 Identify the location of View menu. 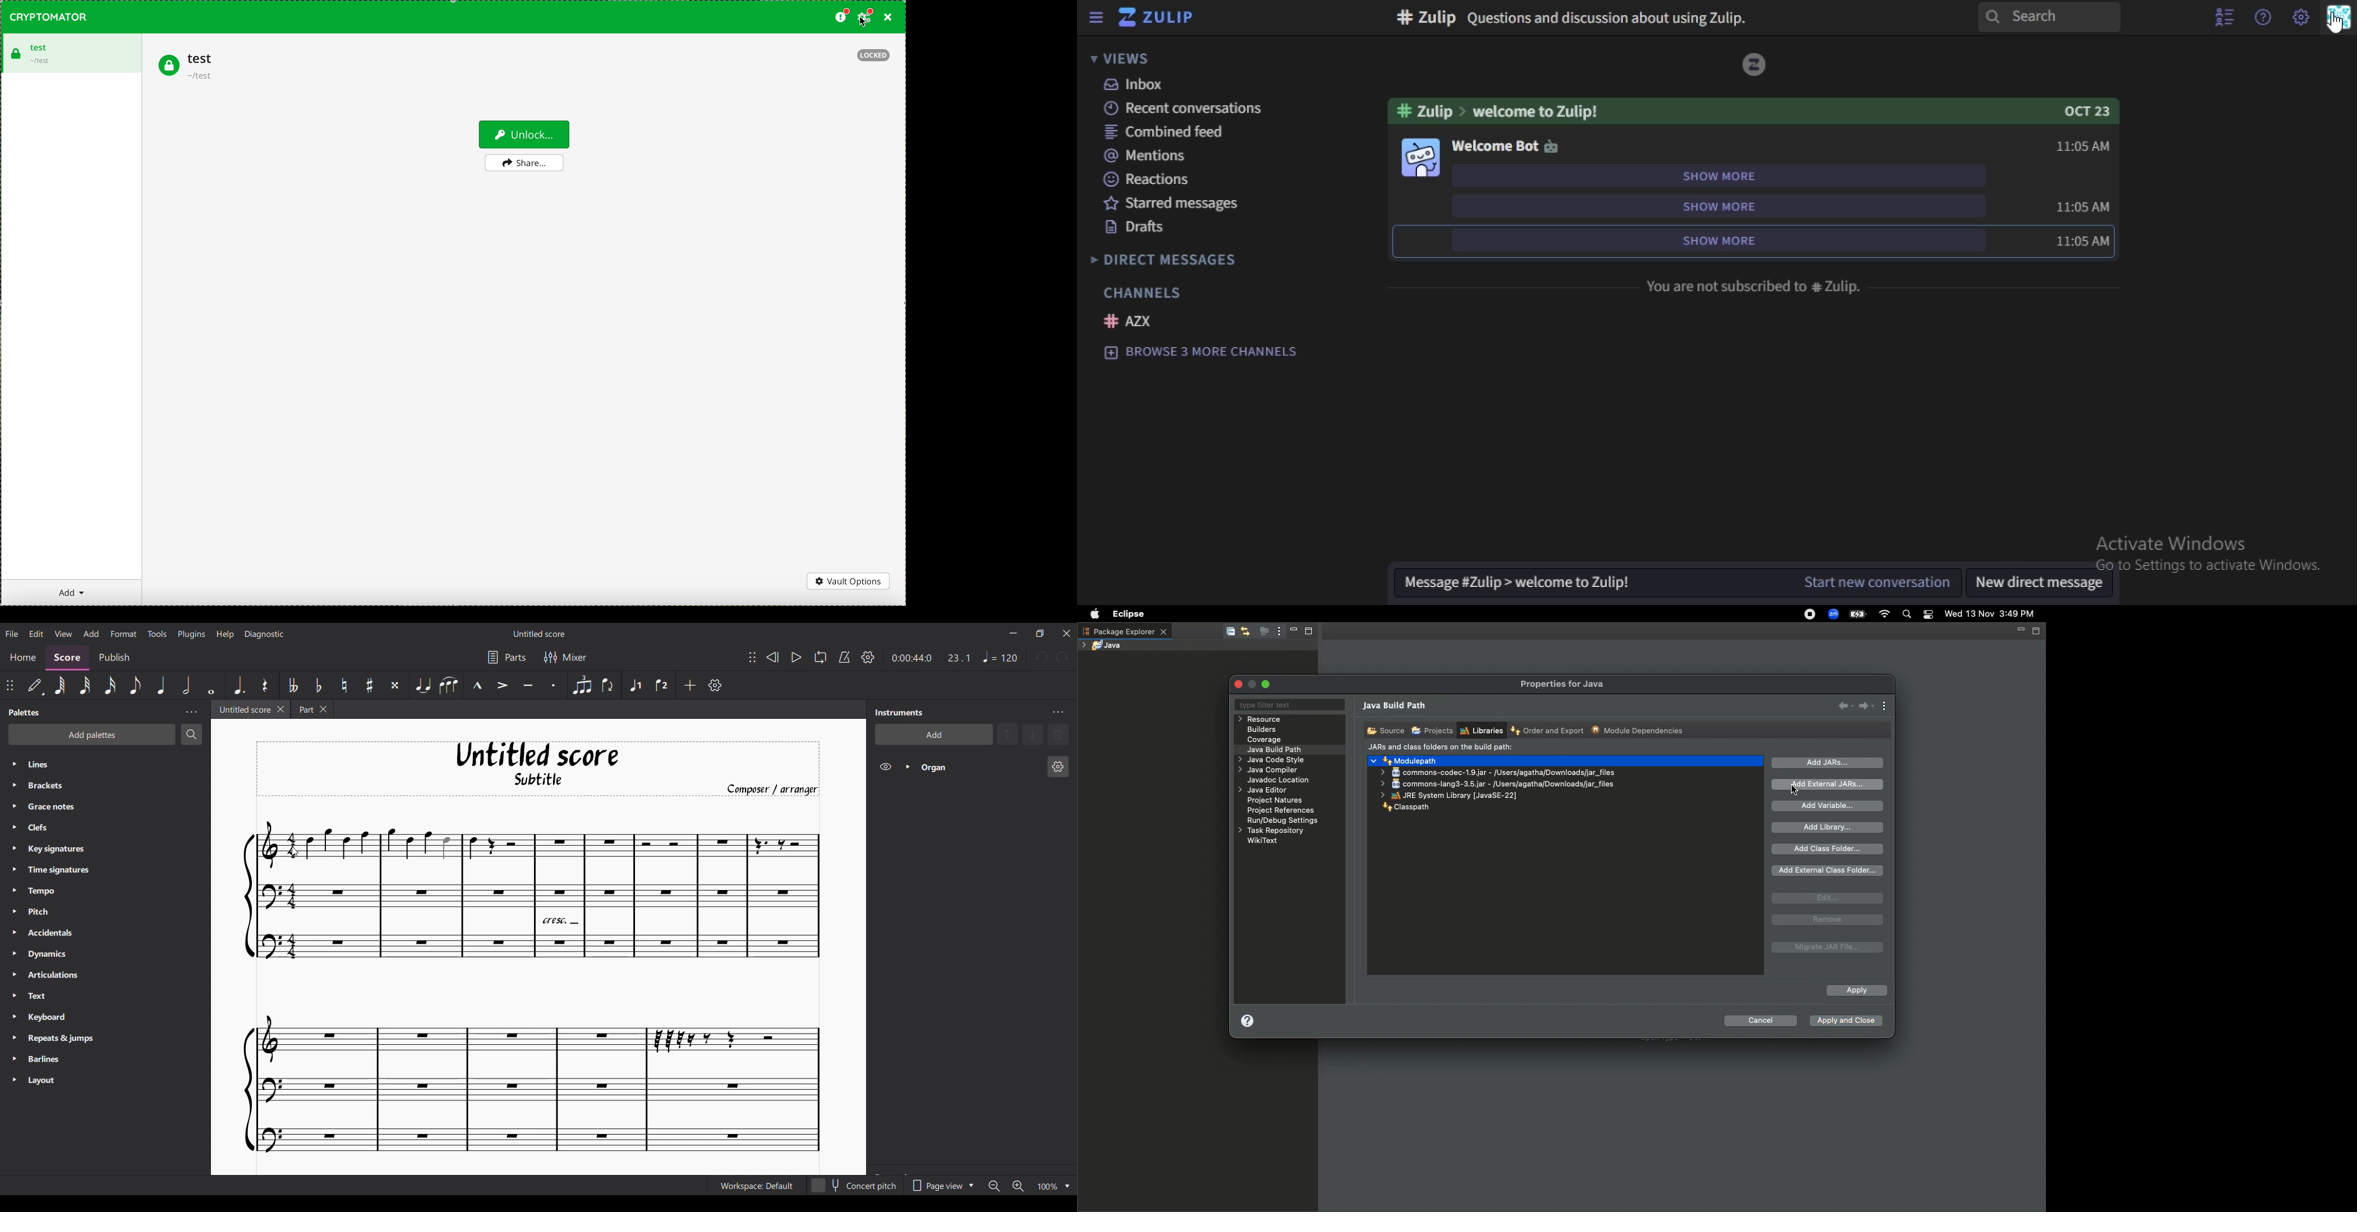
(63, 633).